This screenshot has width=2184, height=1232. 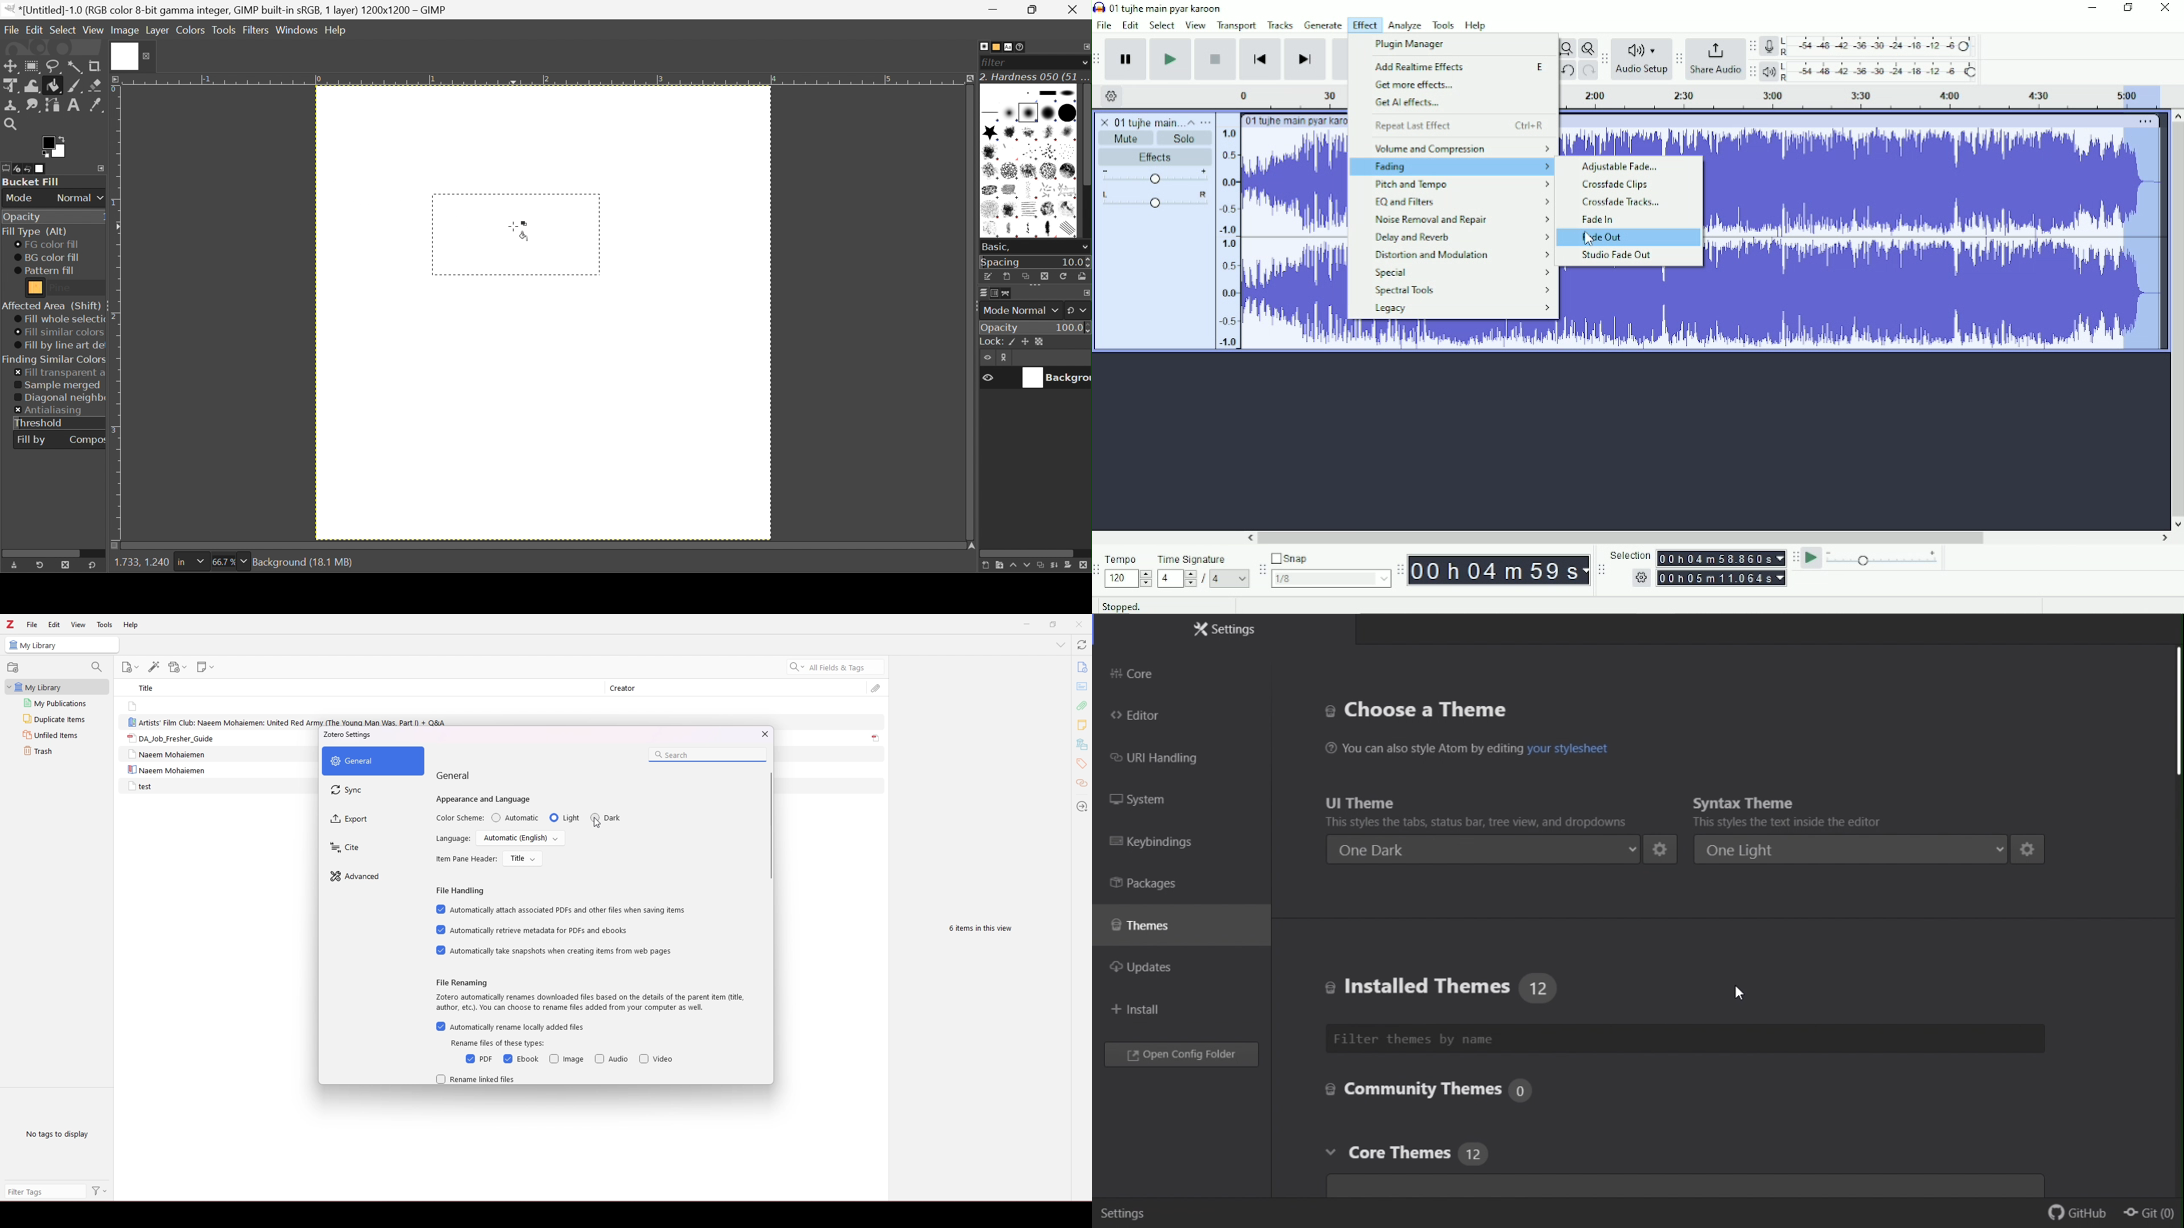 What do you see at coordinates (503, 1043) in the screenshot?
I see `rename files of these types` at bounding box center [503, 1043].